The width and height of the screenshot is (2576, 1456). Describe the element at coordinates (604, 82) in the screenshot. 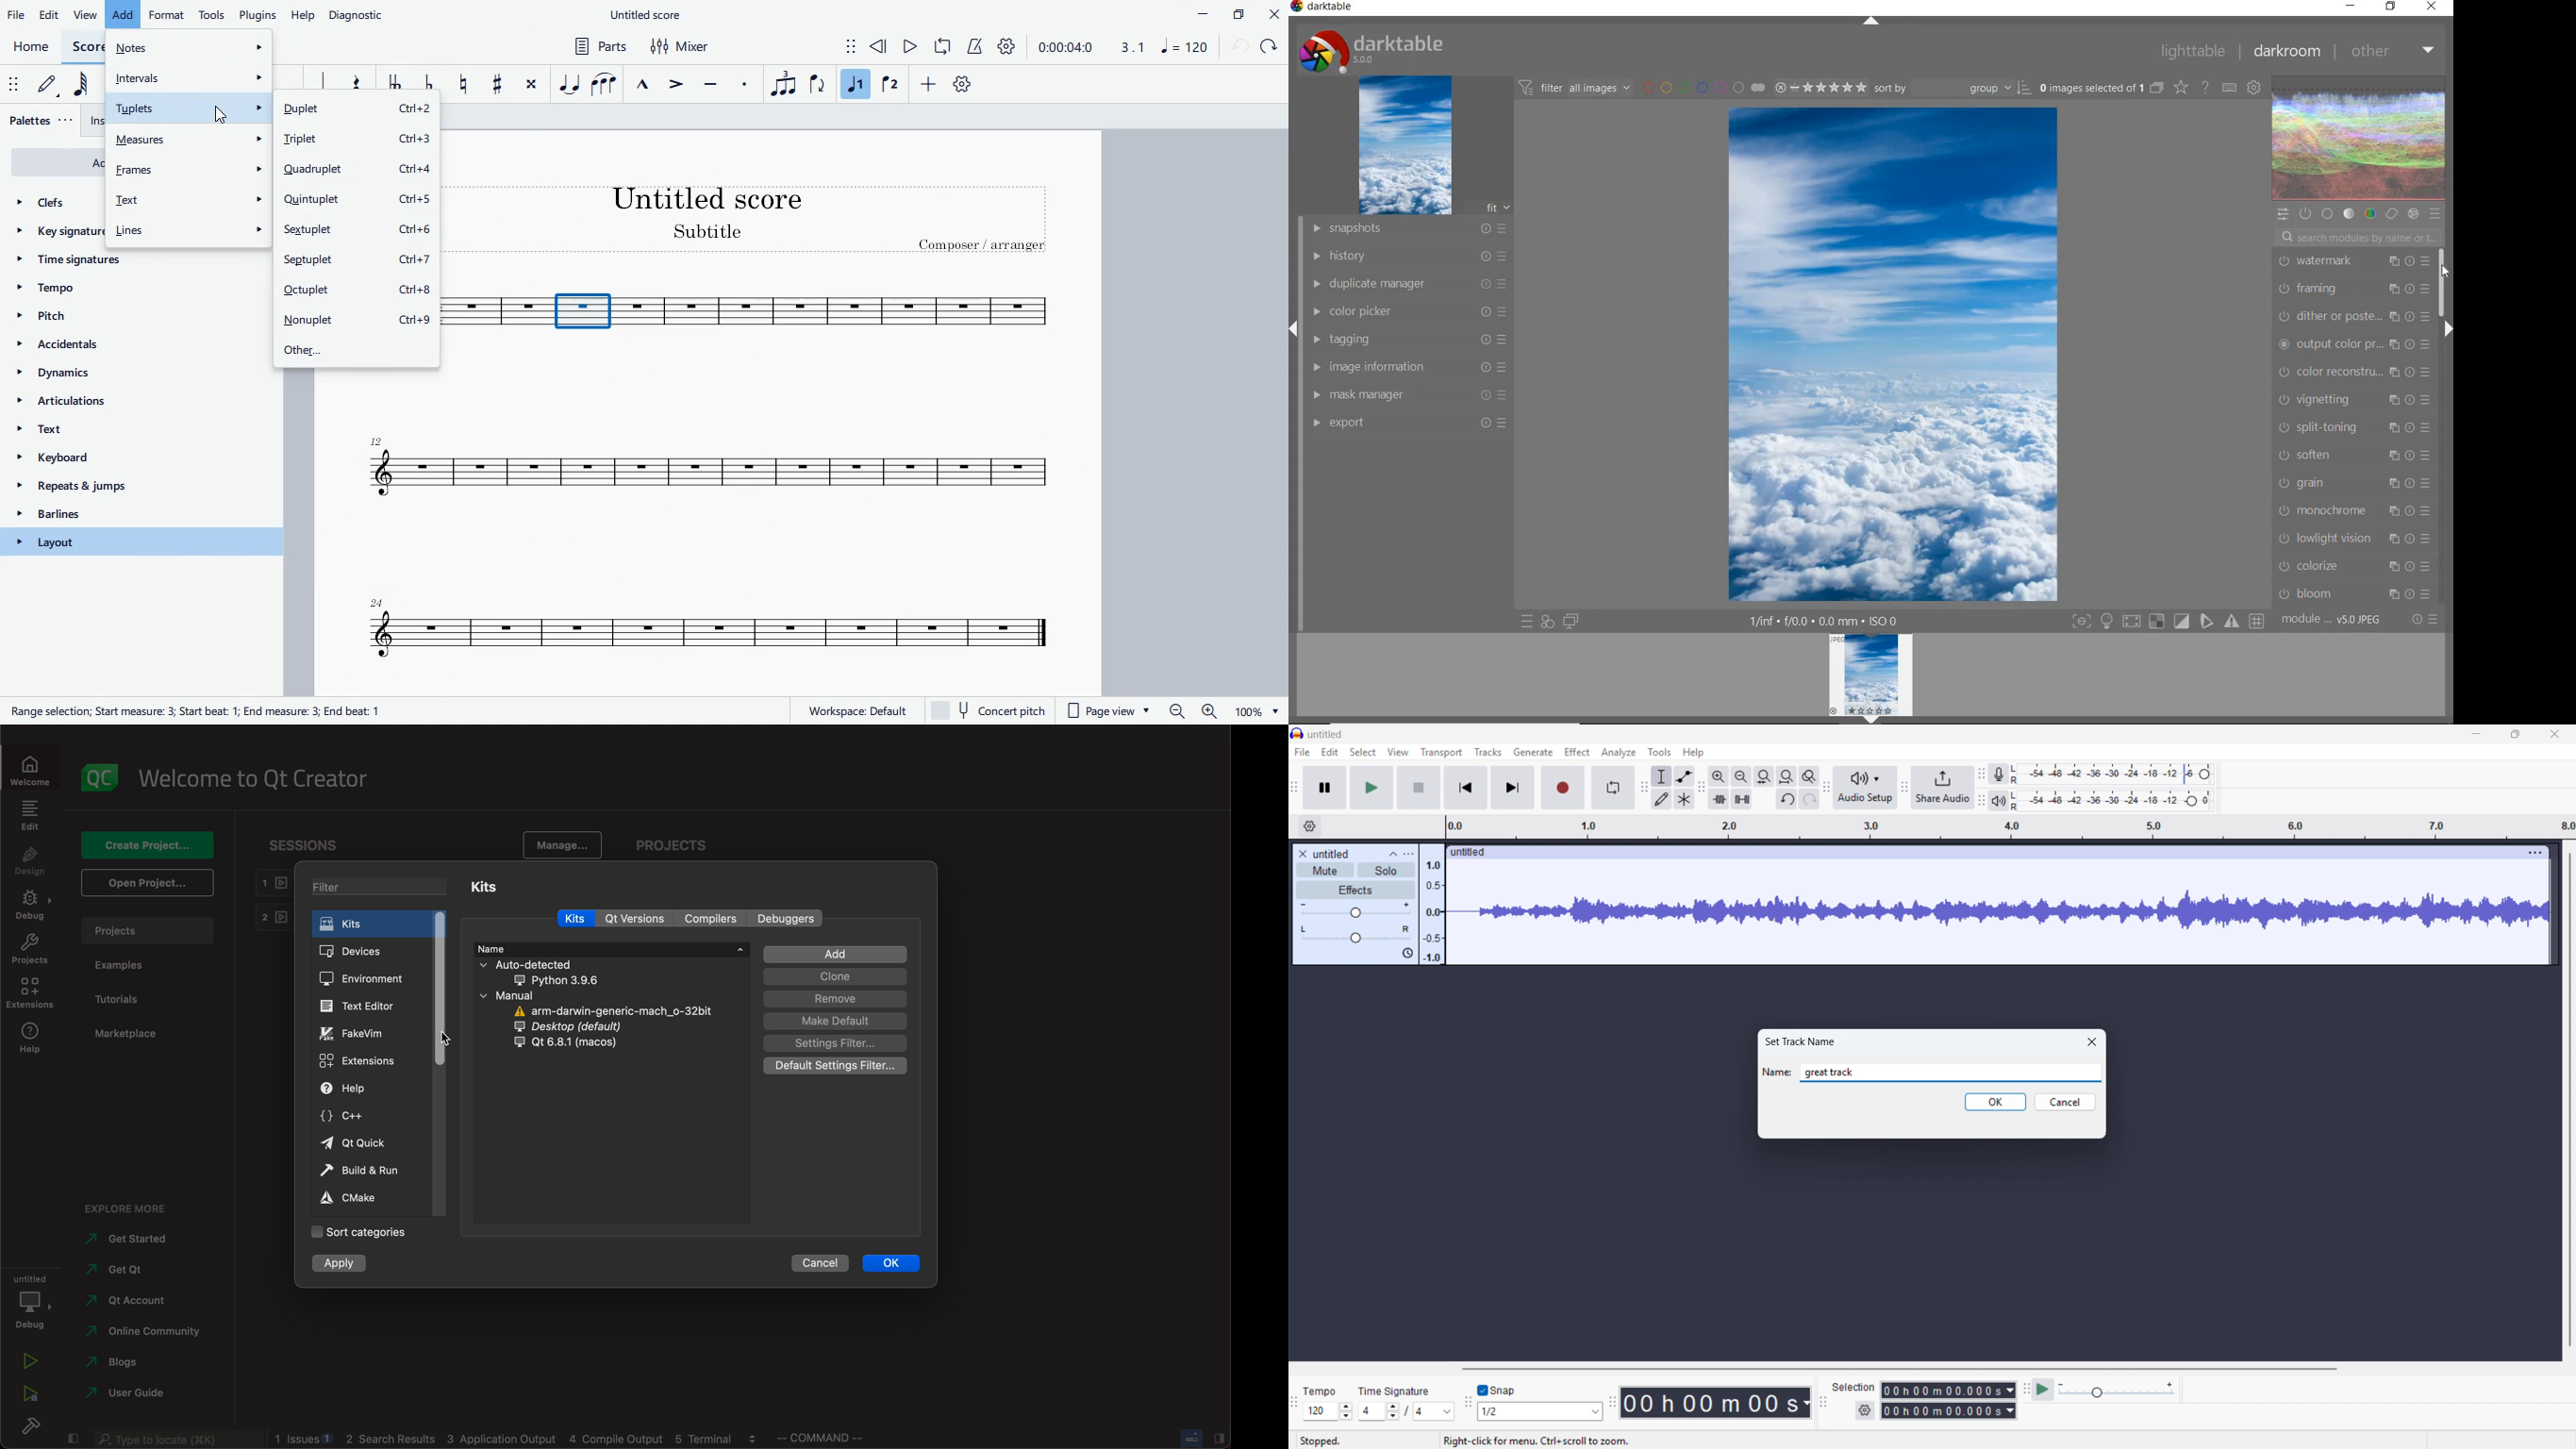

I see `slur` at that location.